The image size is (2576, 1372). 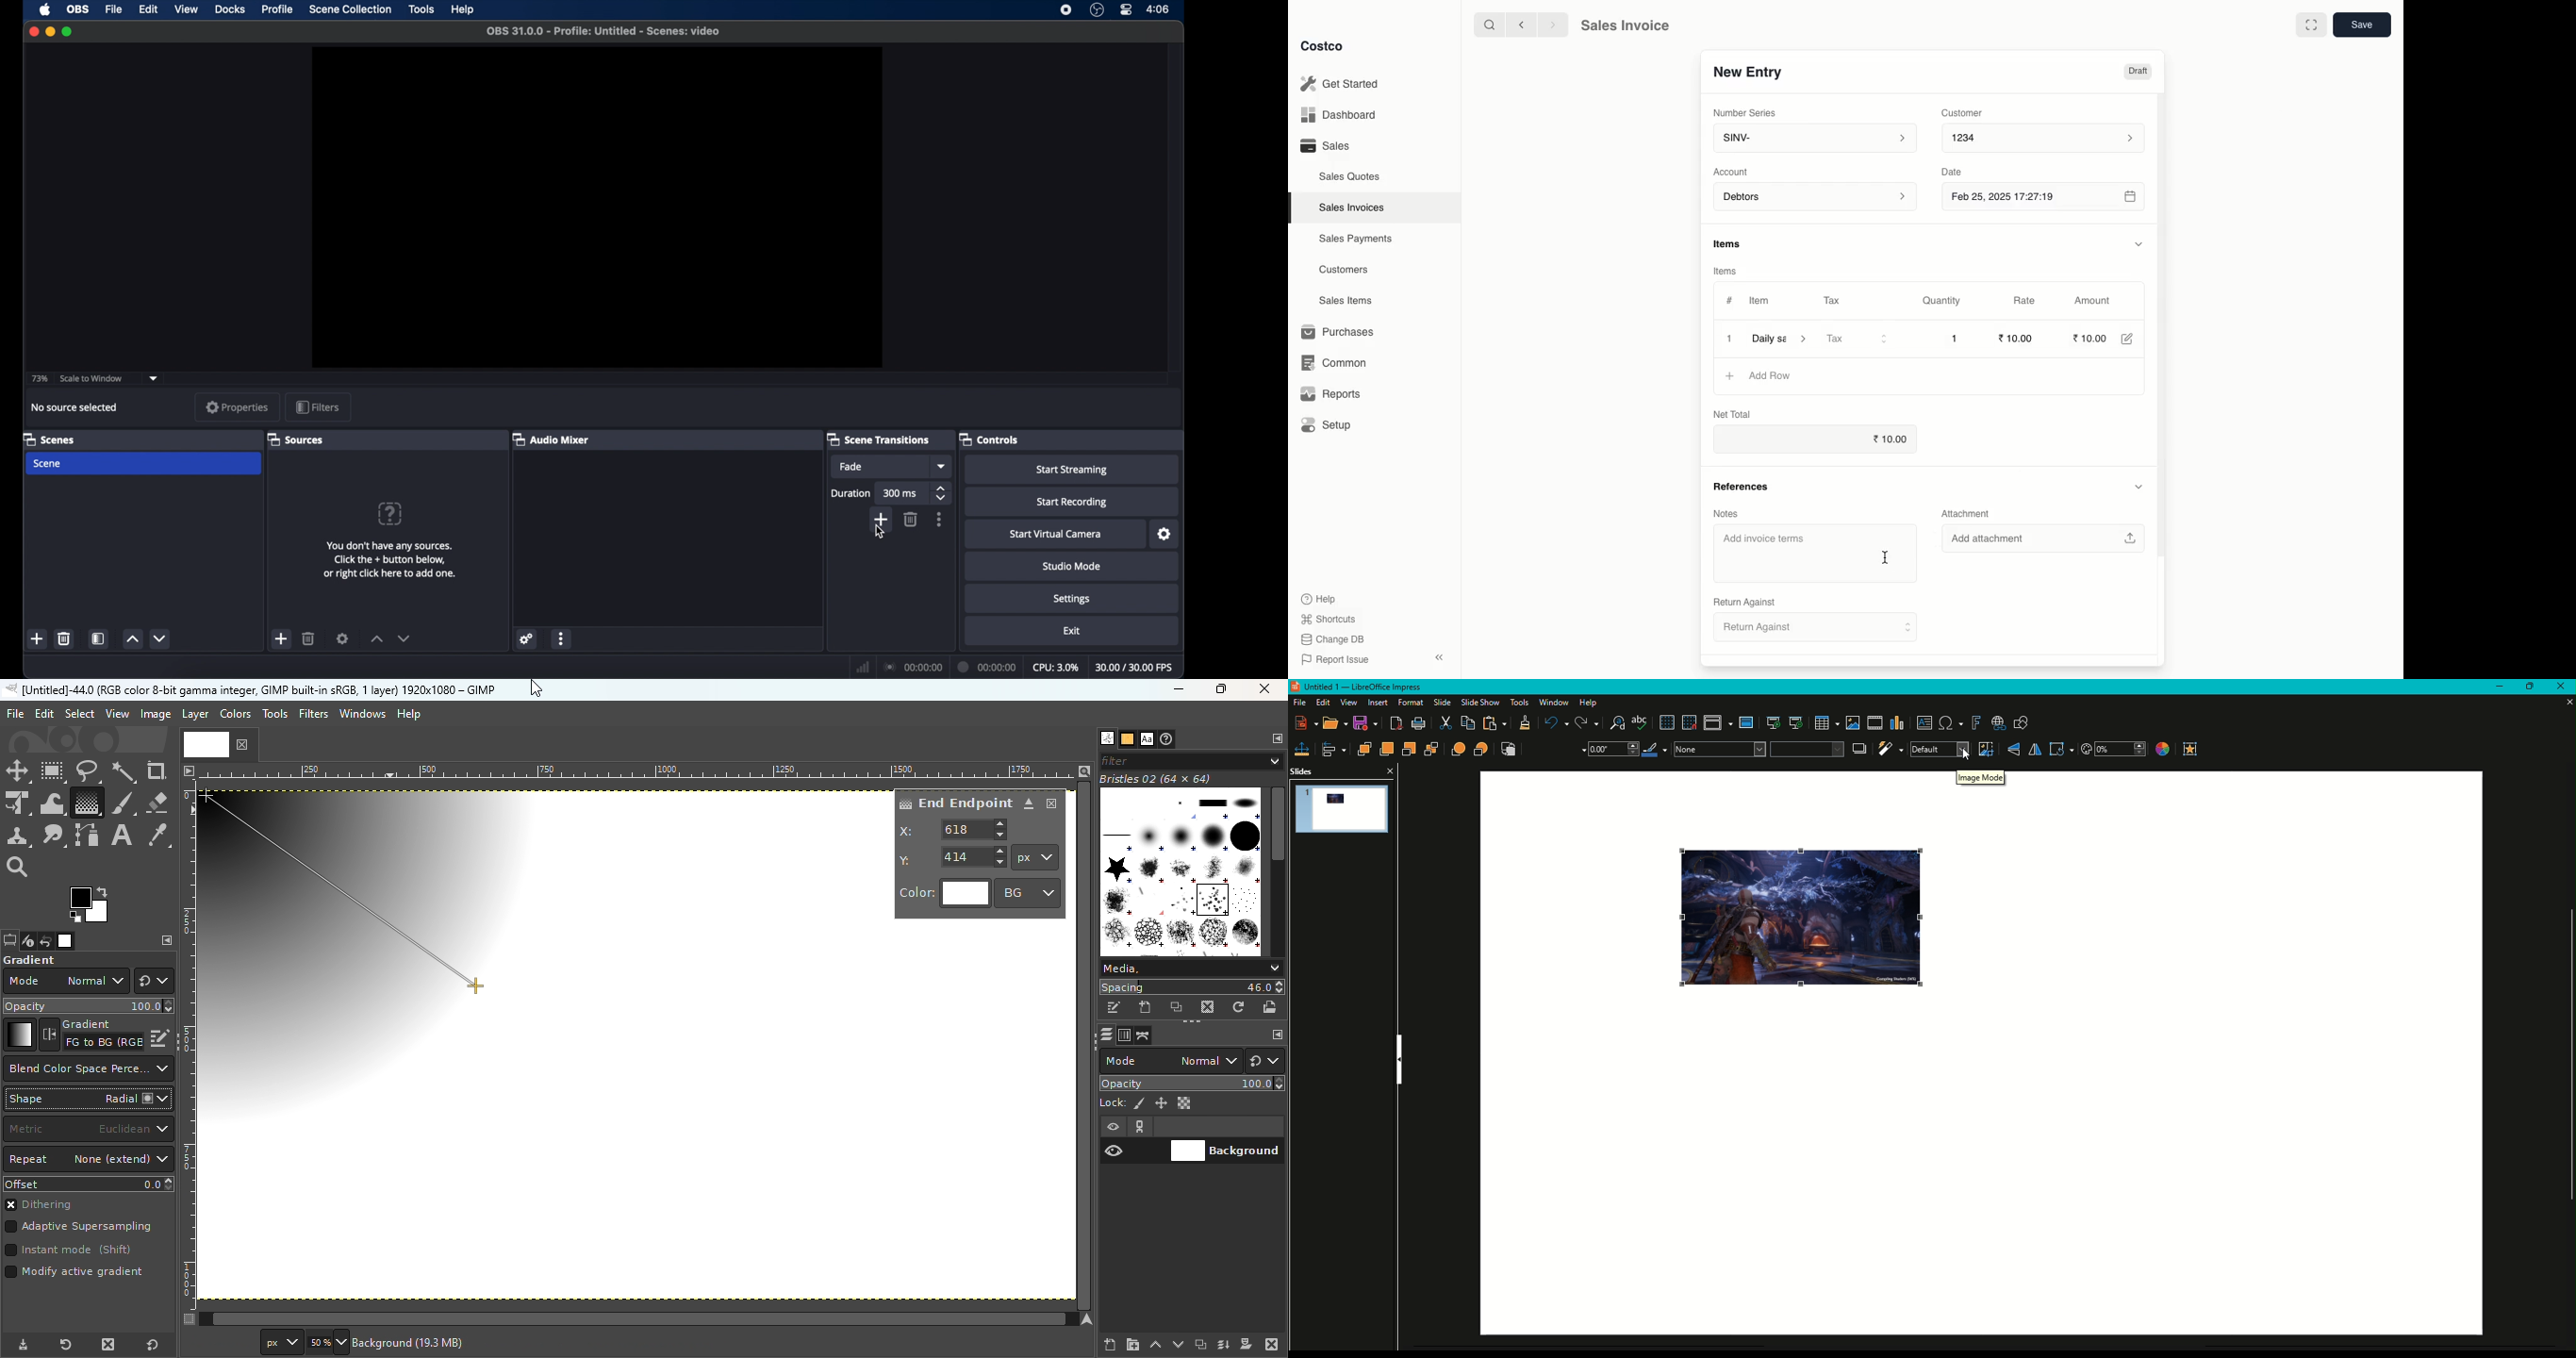 What do you see at coordinates (1727, 513) in the screenshot?
I see `Notes` at bounding box center [1727, 513].